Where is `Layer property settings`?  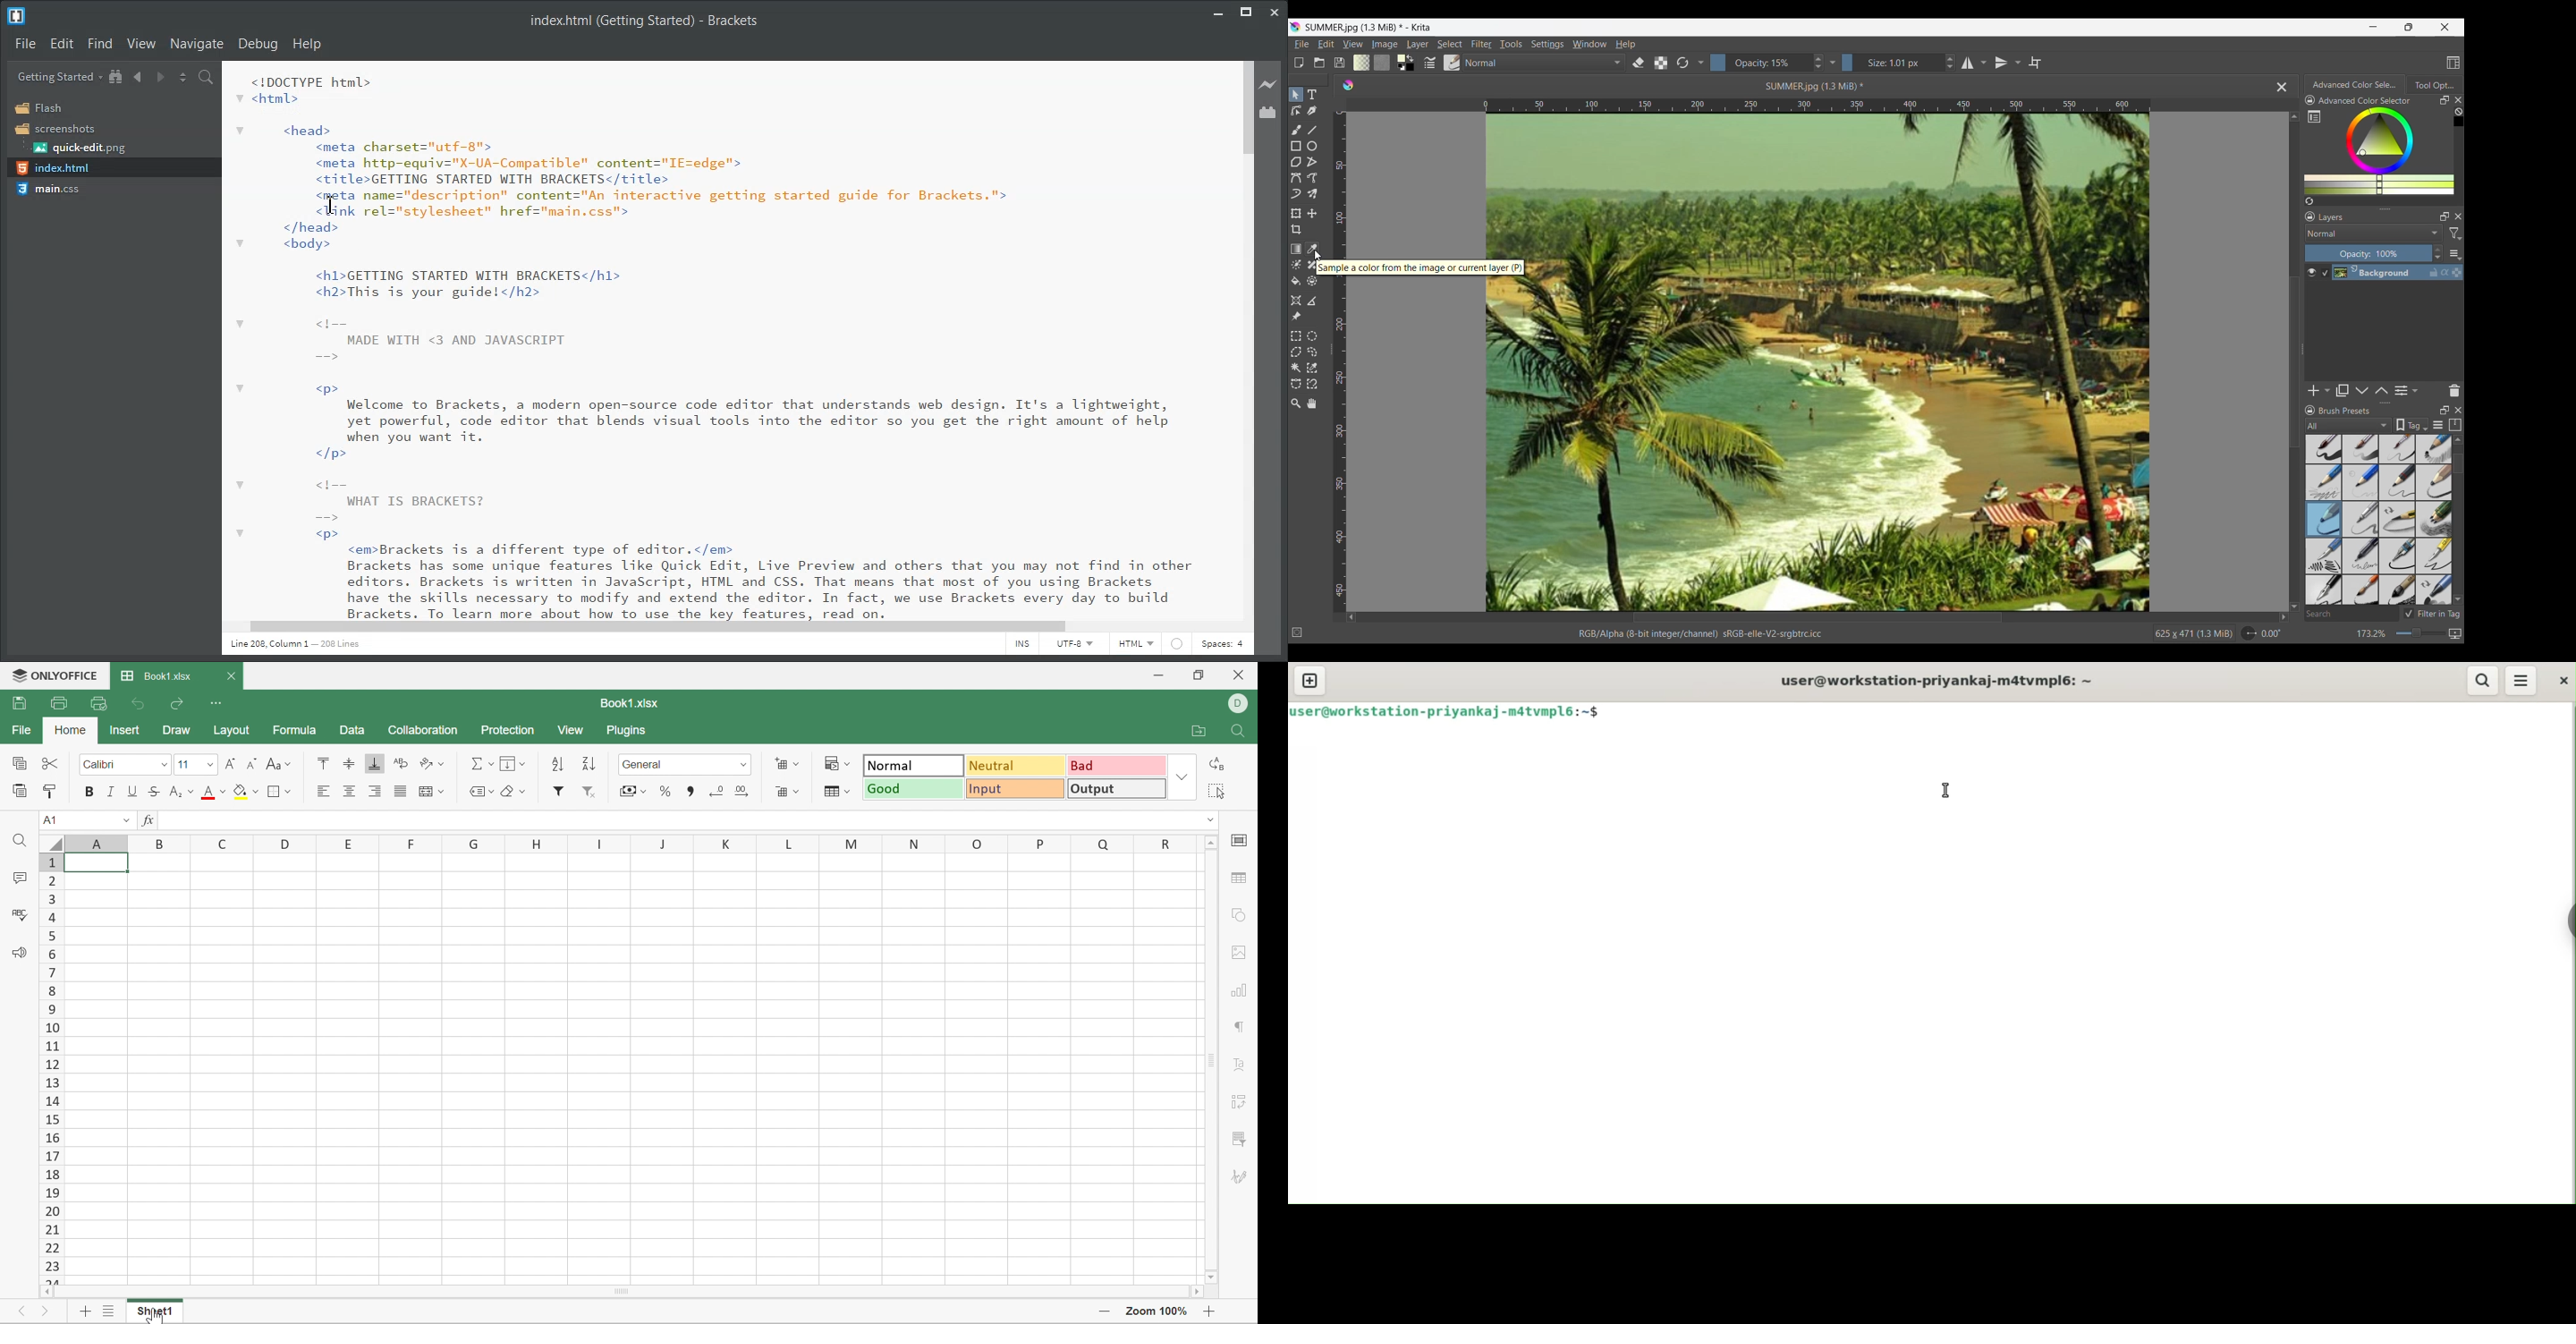 Layer property settings is located at coordinates (2414, 390).